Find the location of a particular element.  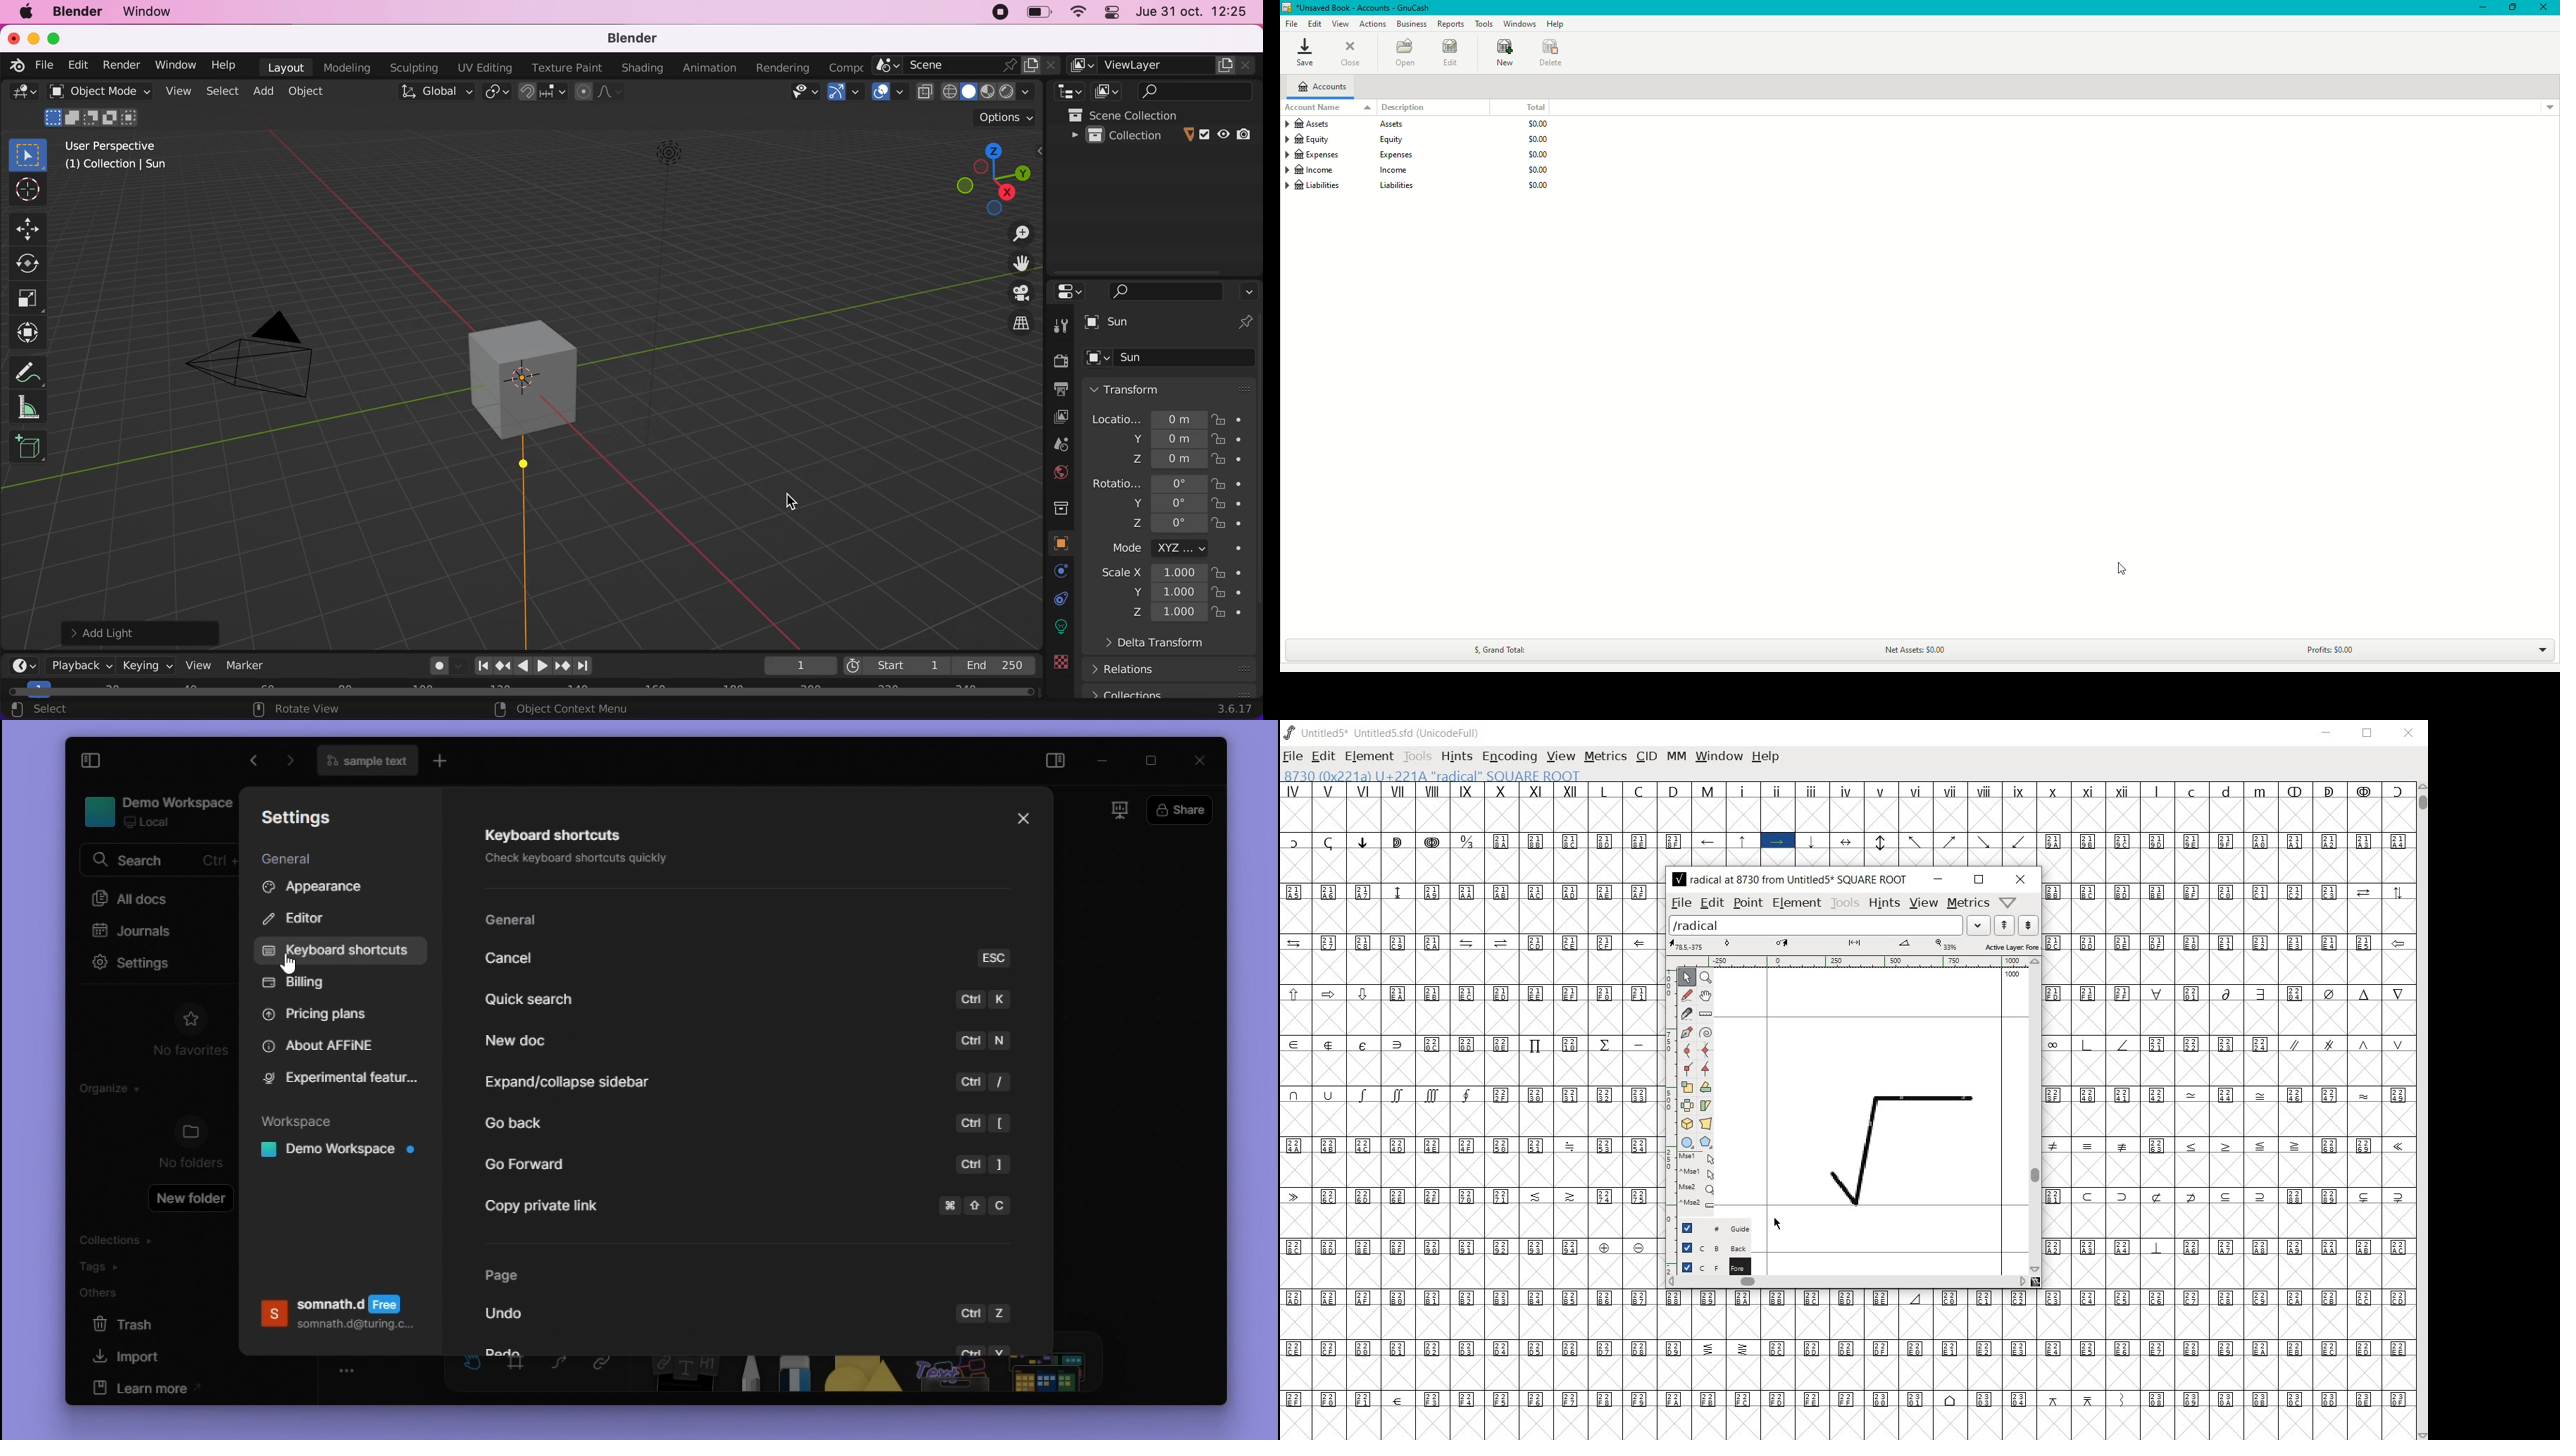

marker is located at coordinates (249, 664).